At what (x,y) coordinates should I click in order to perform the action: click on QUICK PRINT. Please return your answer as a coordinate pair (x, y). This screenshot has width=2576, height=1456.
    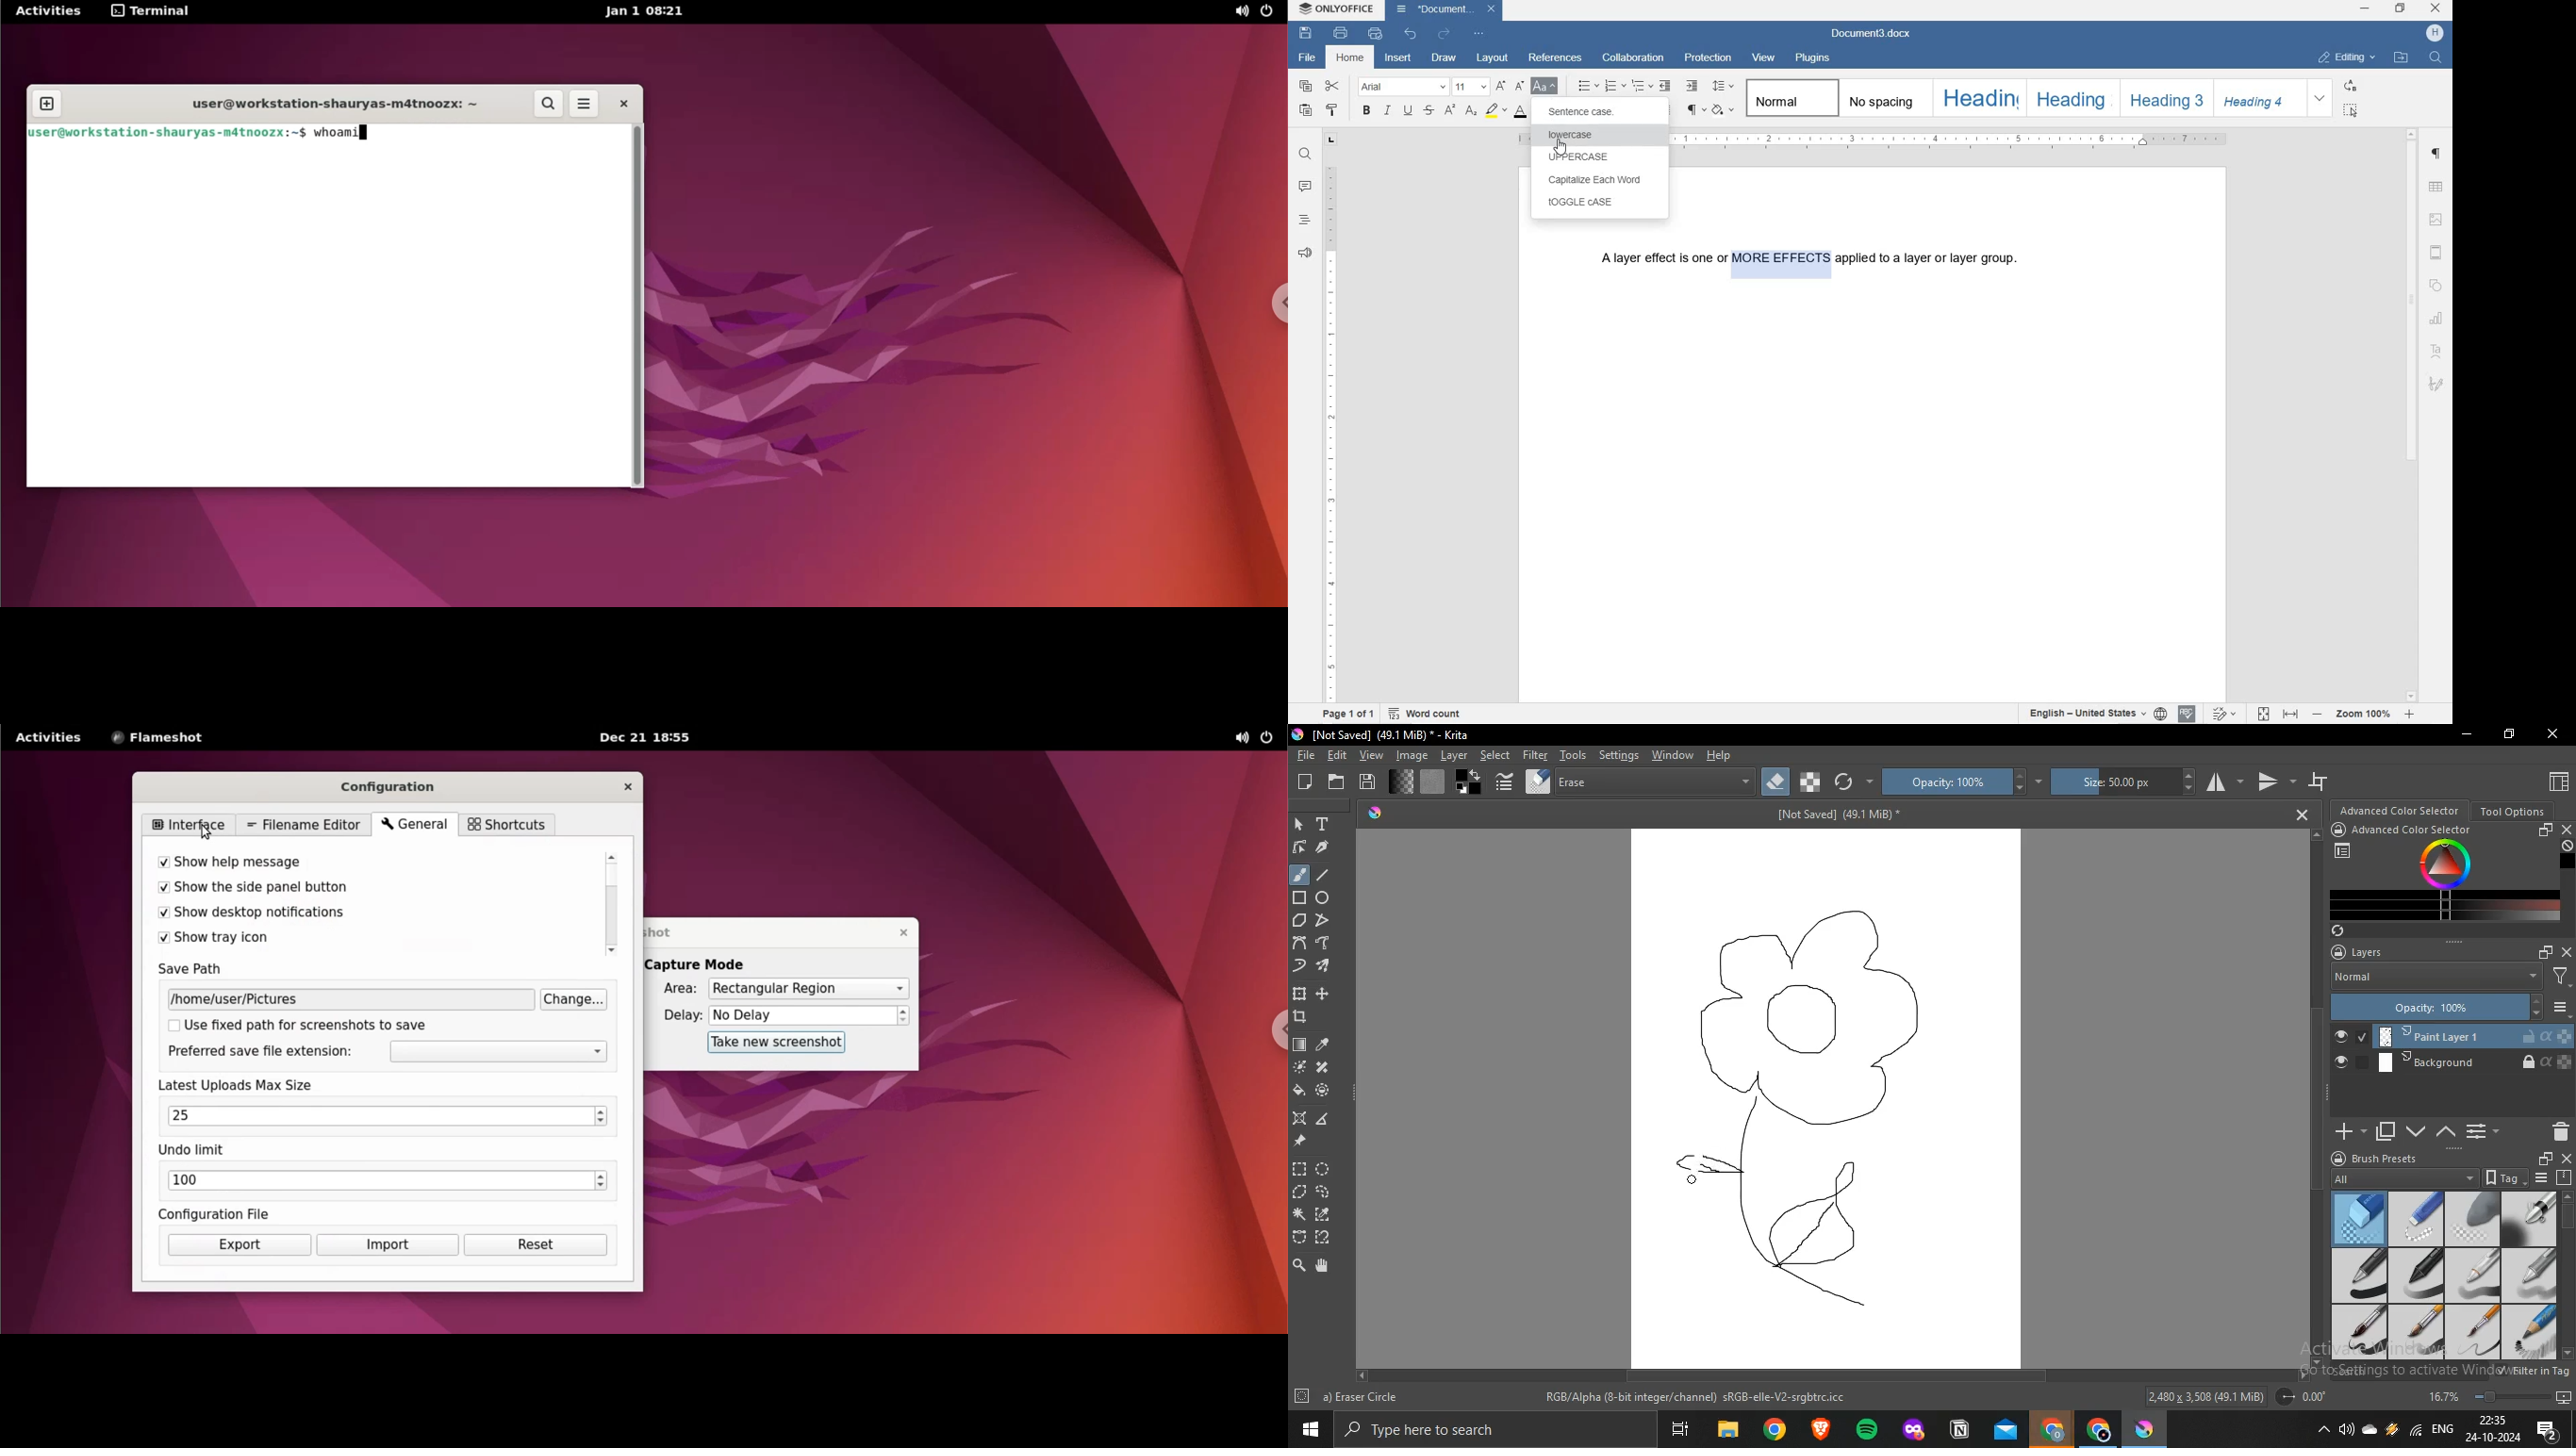
    Looking at the image, I should click on (1375, 35).